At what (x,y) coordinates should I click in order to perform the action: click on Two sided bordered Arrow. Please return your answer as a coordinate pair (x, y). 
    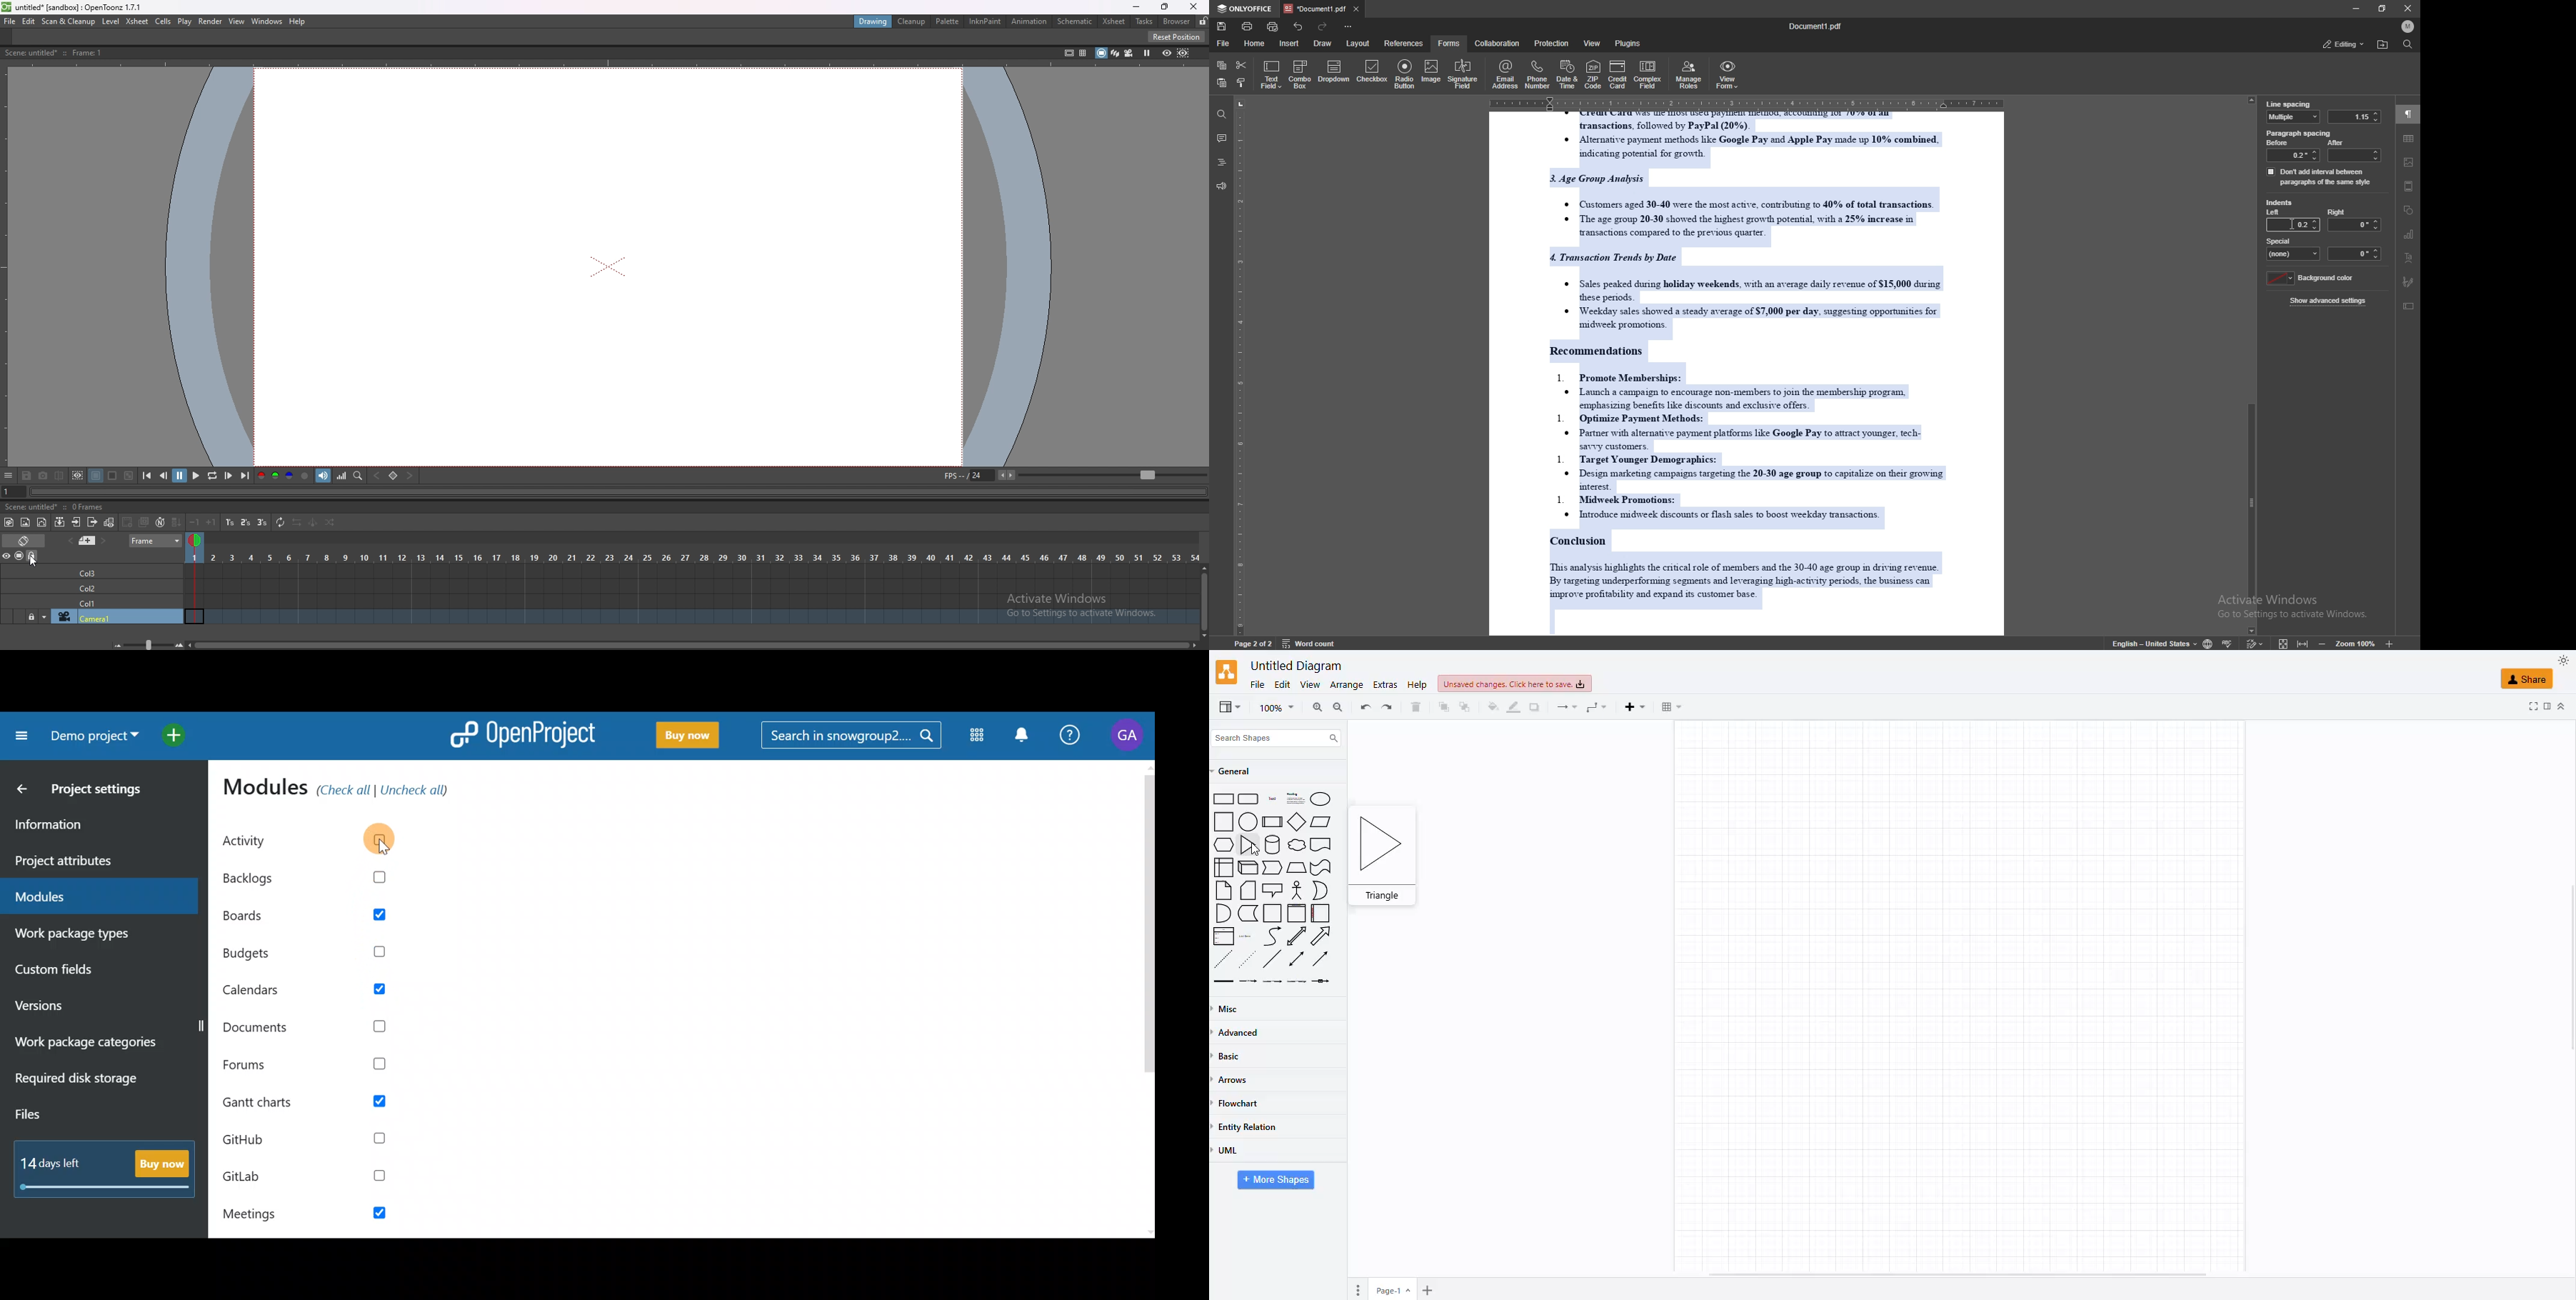
    Looking at the image, I should click on (1296, 936).